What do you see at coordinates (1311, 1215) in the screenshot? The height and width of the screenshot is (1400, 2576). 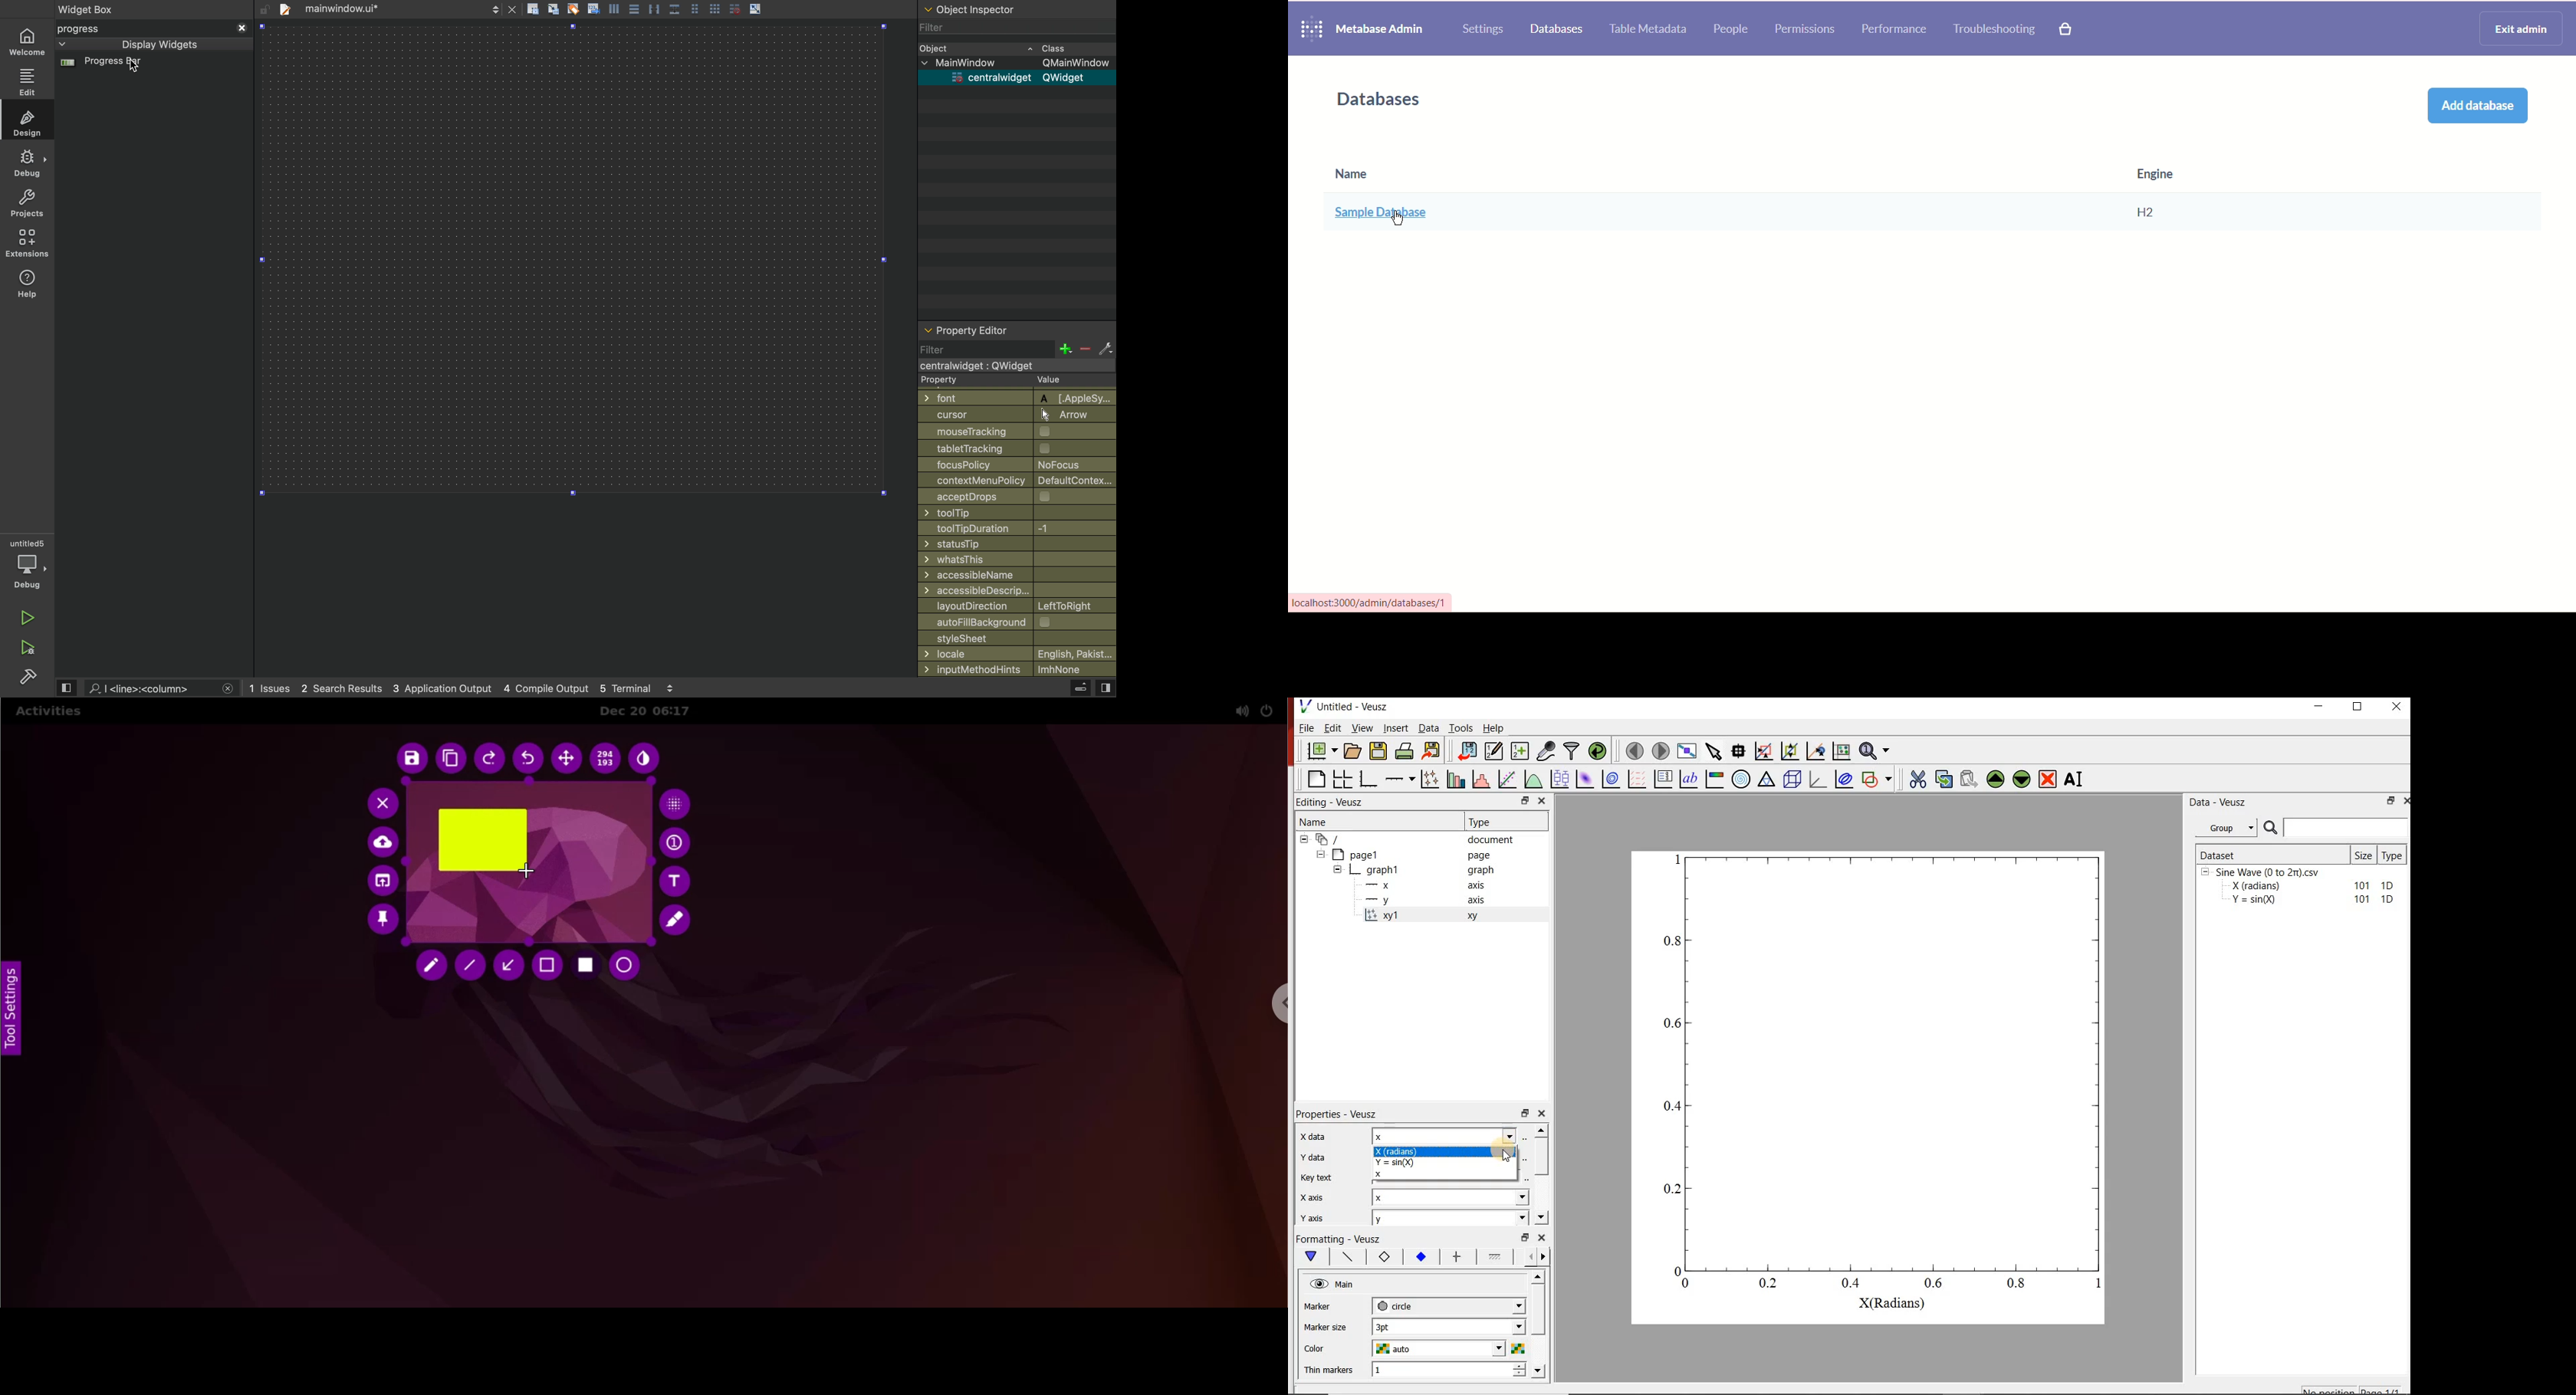 I see `Mode` at bounding box center [1311, 1215].